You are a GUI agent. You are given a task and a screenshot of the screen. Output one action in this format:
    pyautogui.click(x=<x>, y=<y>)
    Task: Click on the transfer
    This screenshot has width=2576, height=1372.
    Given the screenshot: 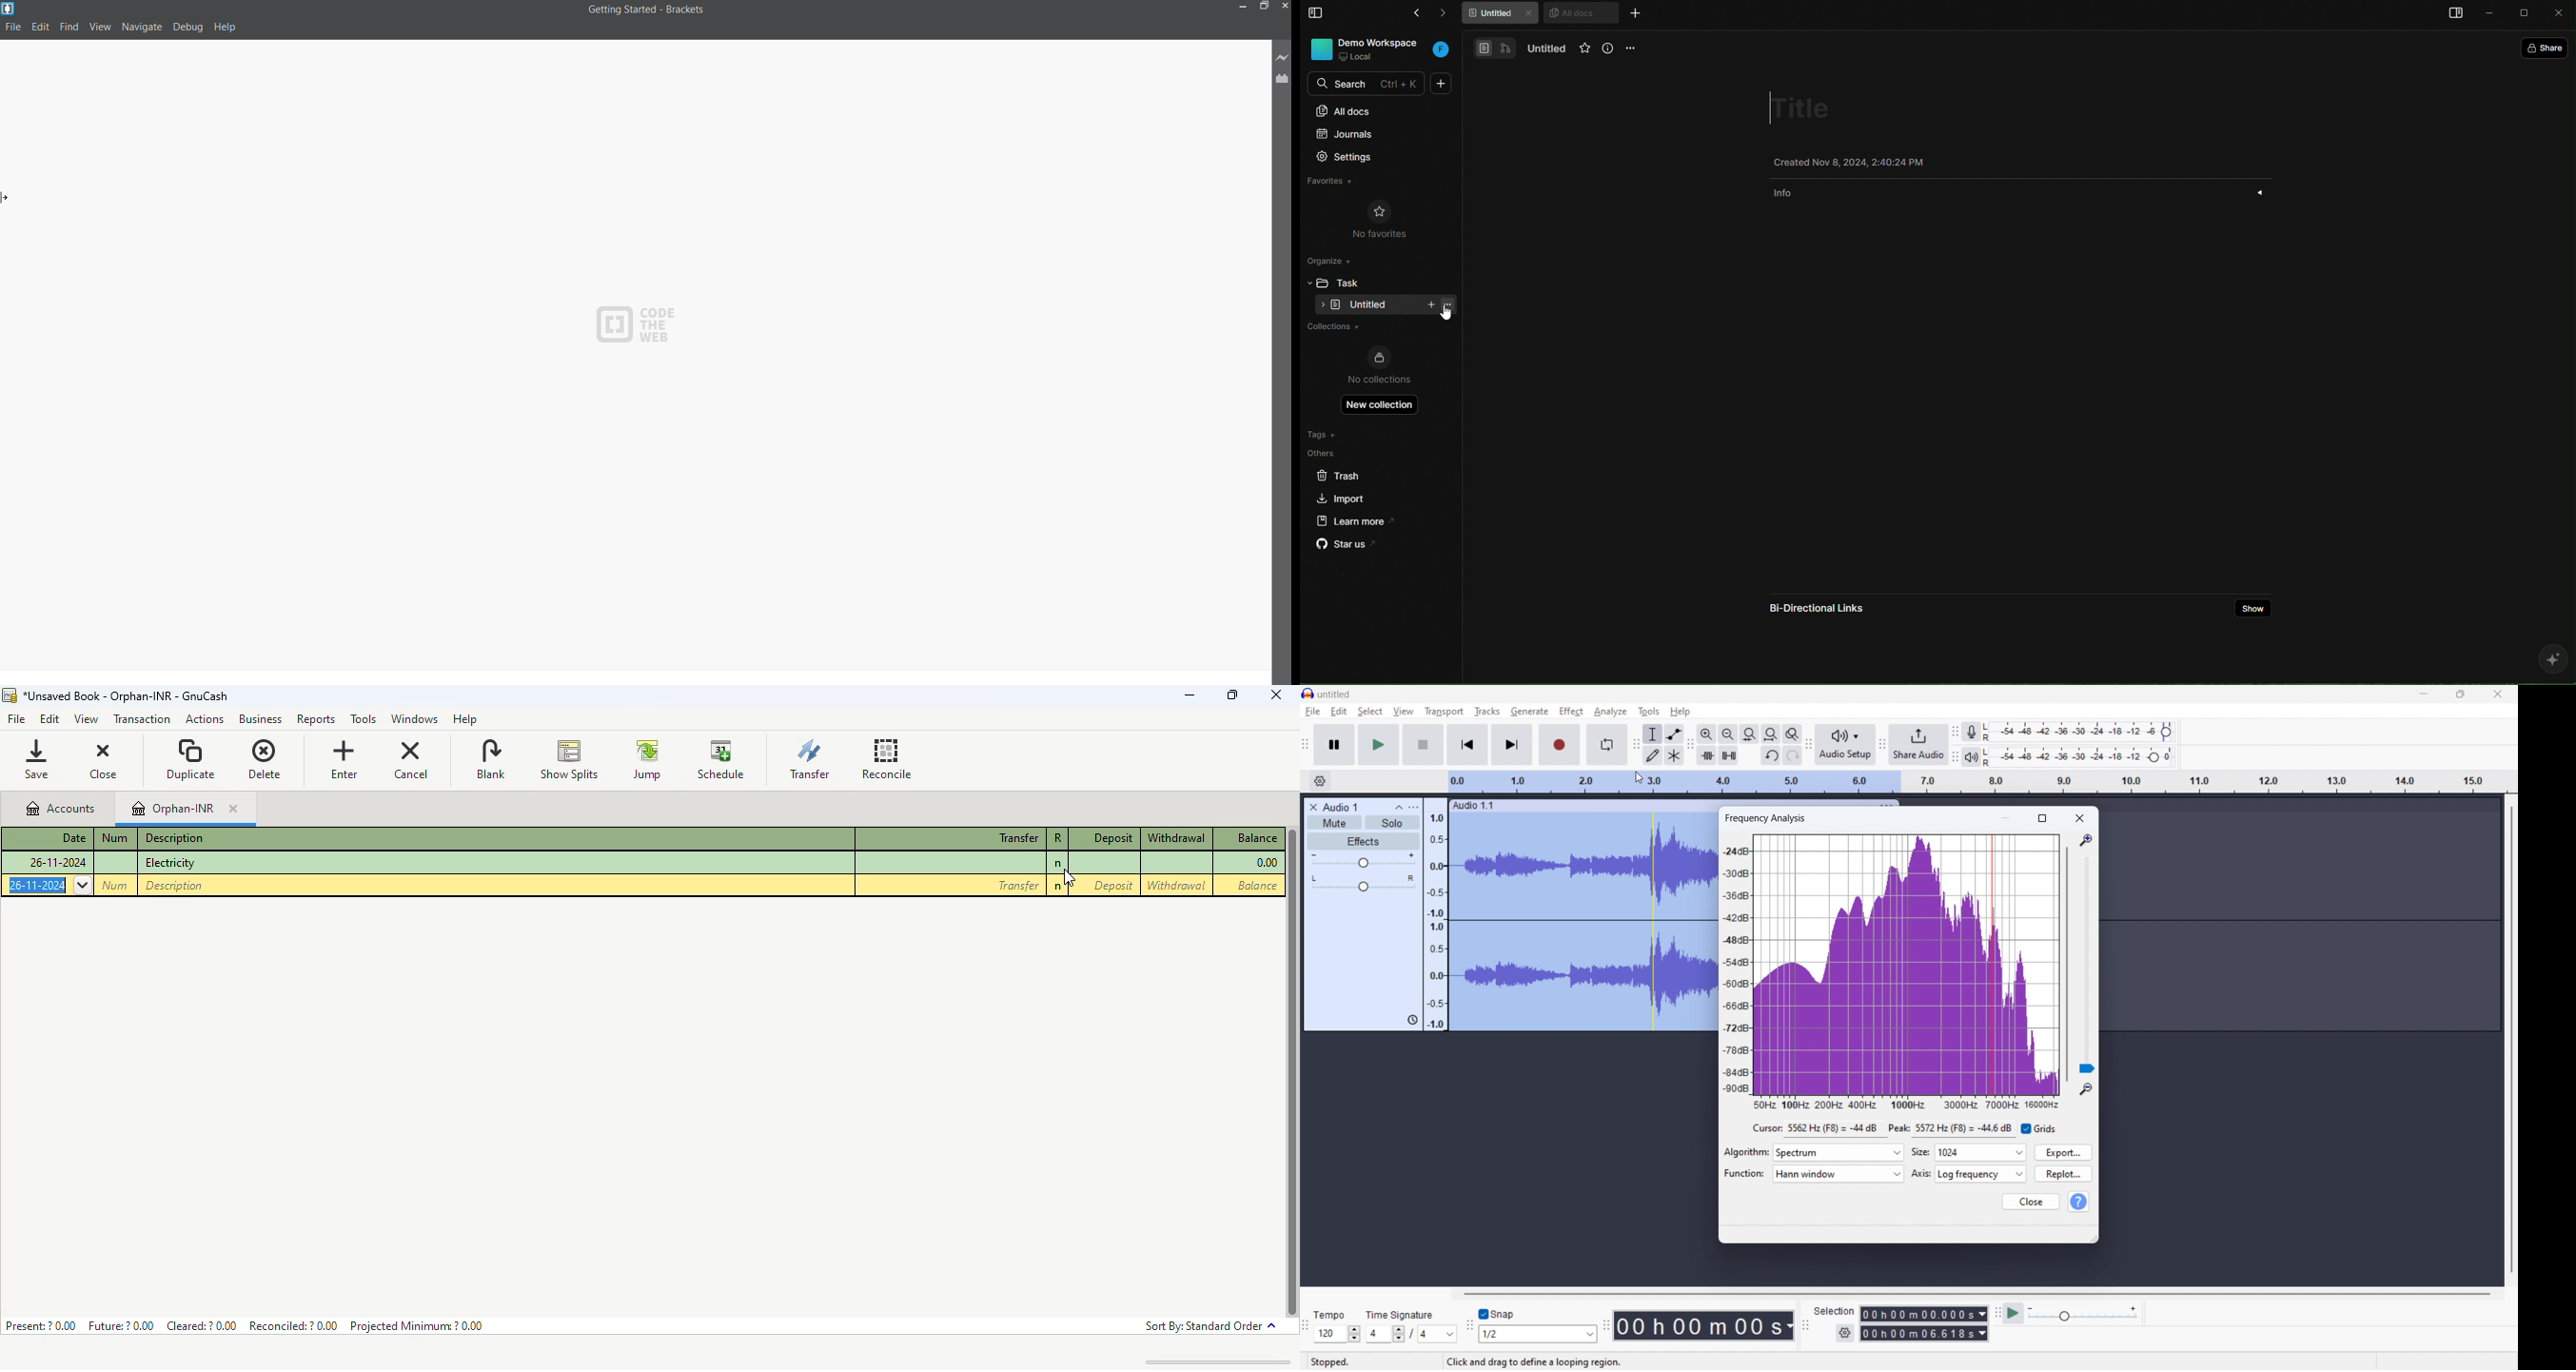 What is the action you would take?
    pyautogui.click(x=810, y=758)
    